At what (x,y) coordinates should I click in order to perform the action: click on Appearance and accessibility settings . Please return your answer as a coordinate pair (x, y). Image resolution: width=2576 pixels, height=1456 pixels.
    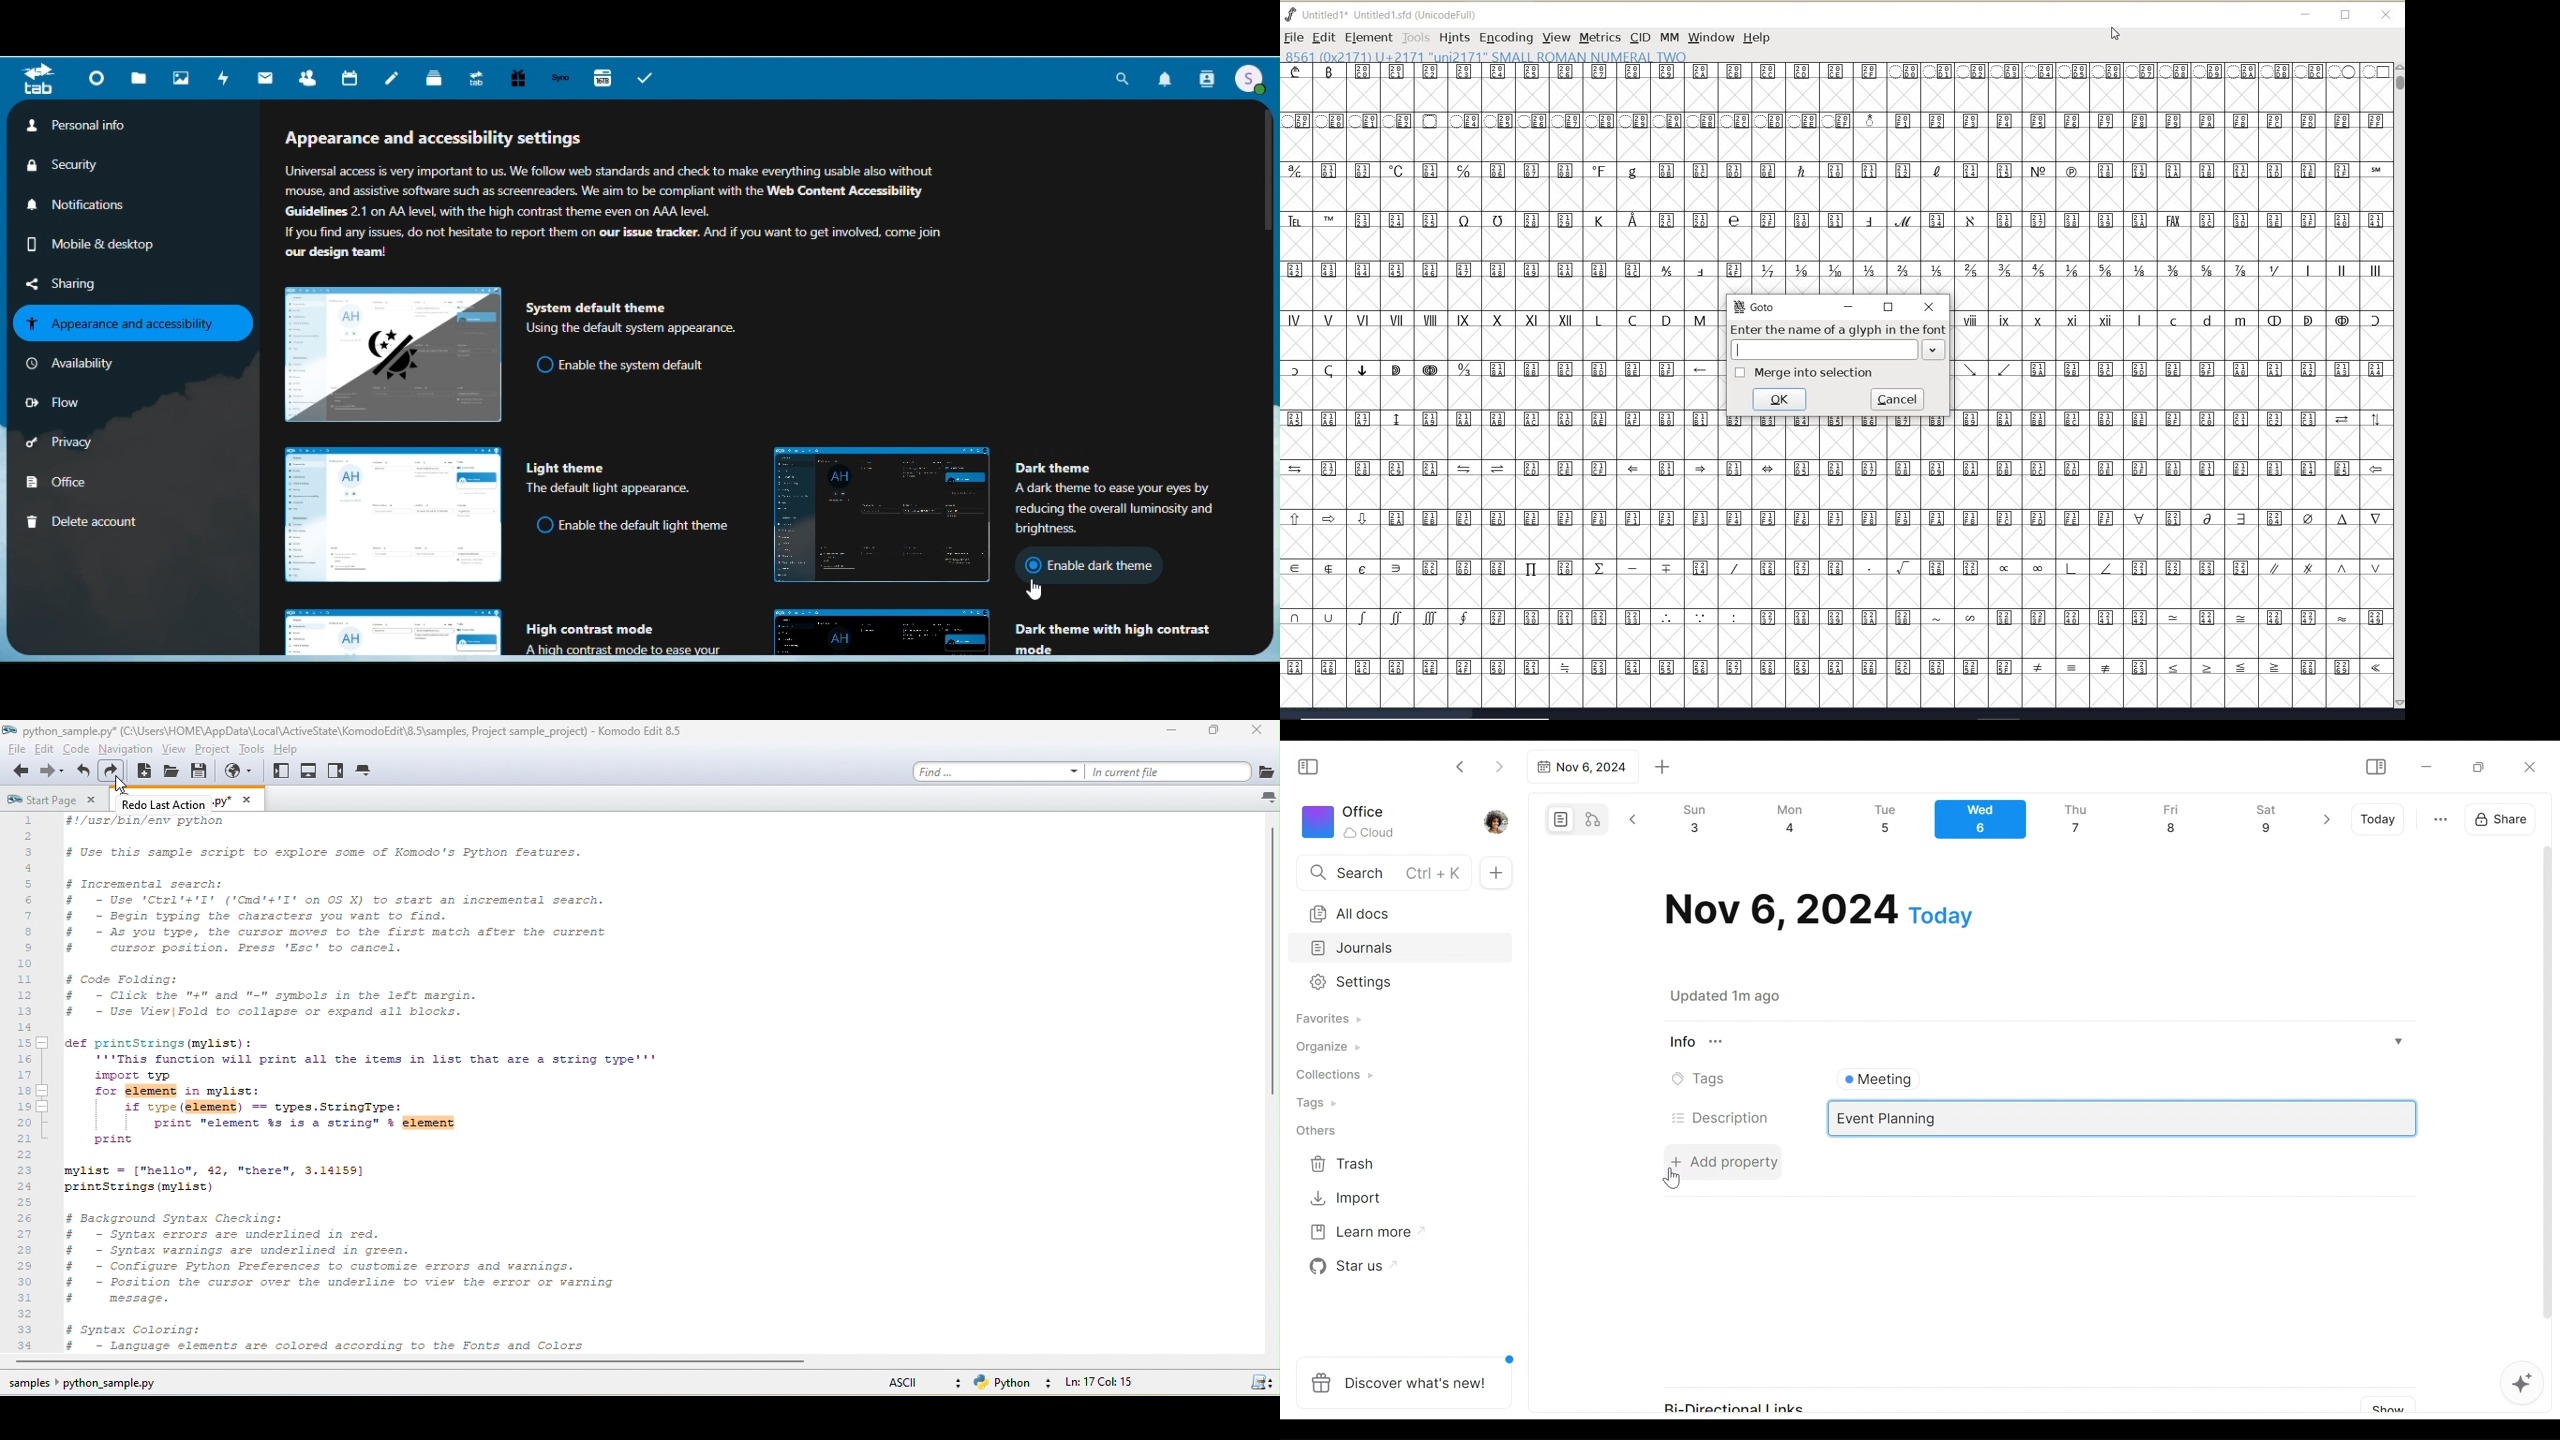
    Looking at the image, I should click on (629, 197).